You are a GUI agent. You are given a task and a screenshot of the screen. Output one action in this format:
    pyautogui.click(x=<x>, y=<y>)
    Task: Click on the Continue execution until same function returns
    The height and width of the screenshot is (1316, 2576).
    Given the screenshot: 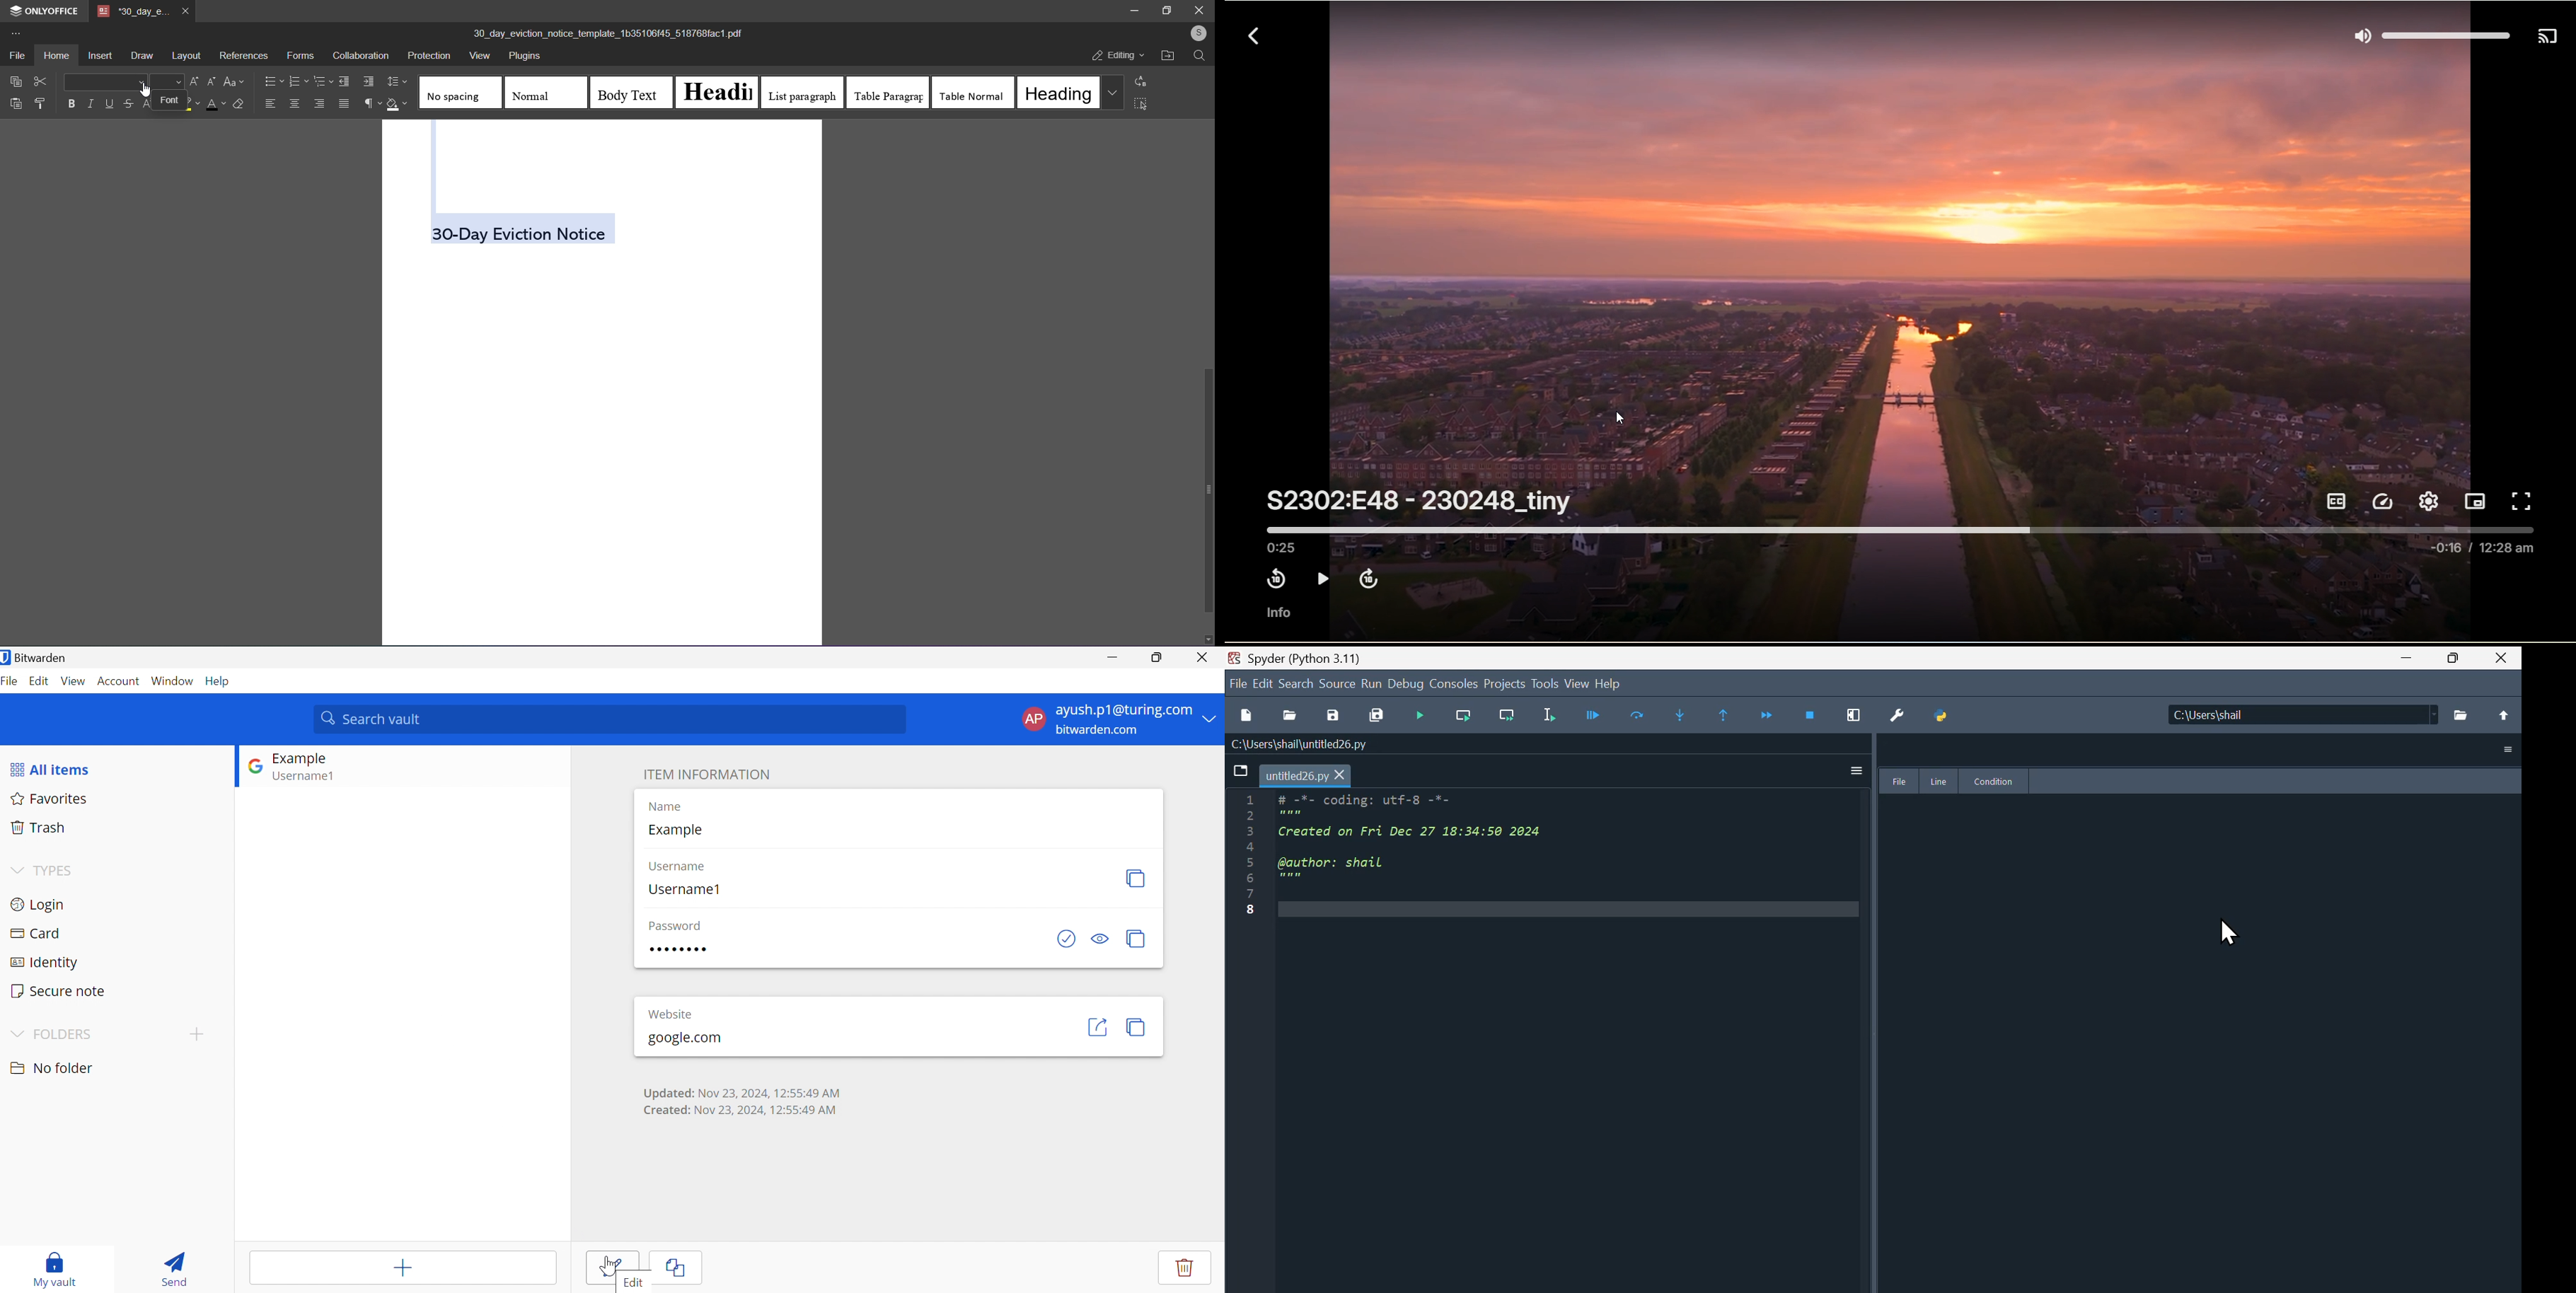 What is the action you would take?
    pyautogui.click(x=1729, y=715)
    